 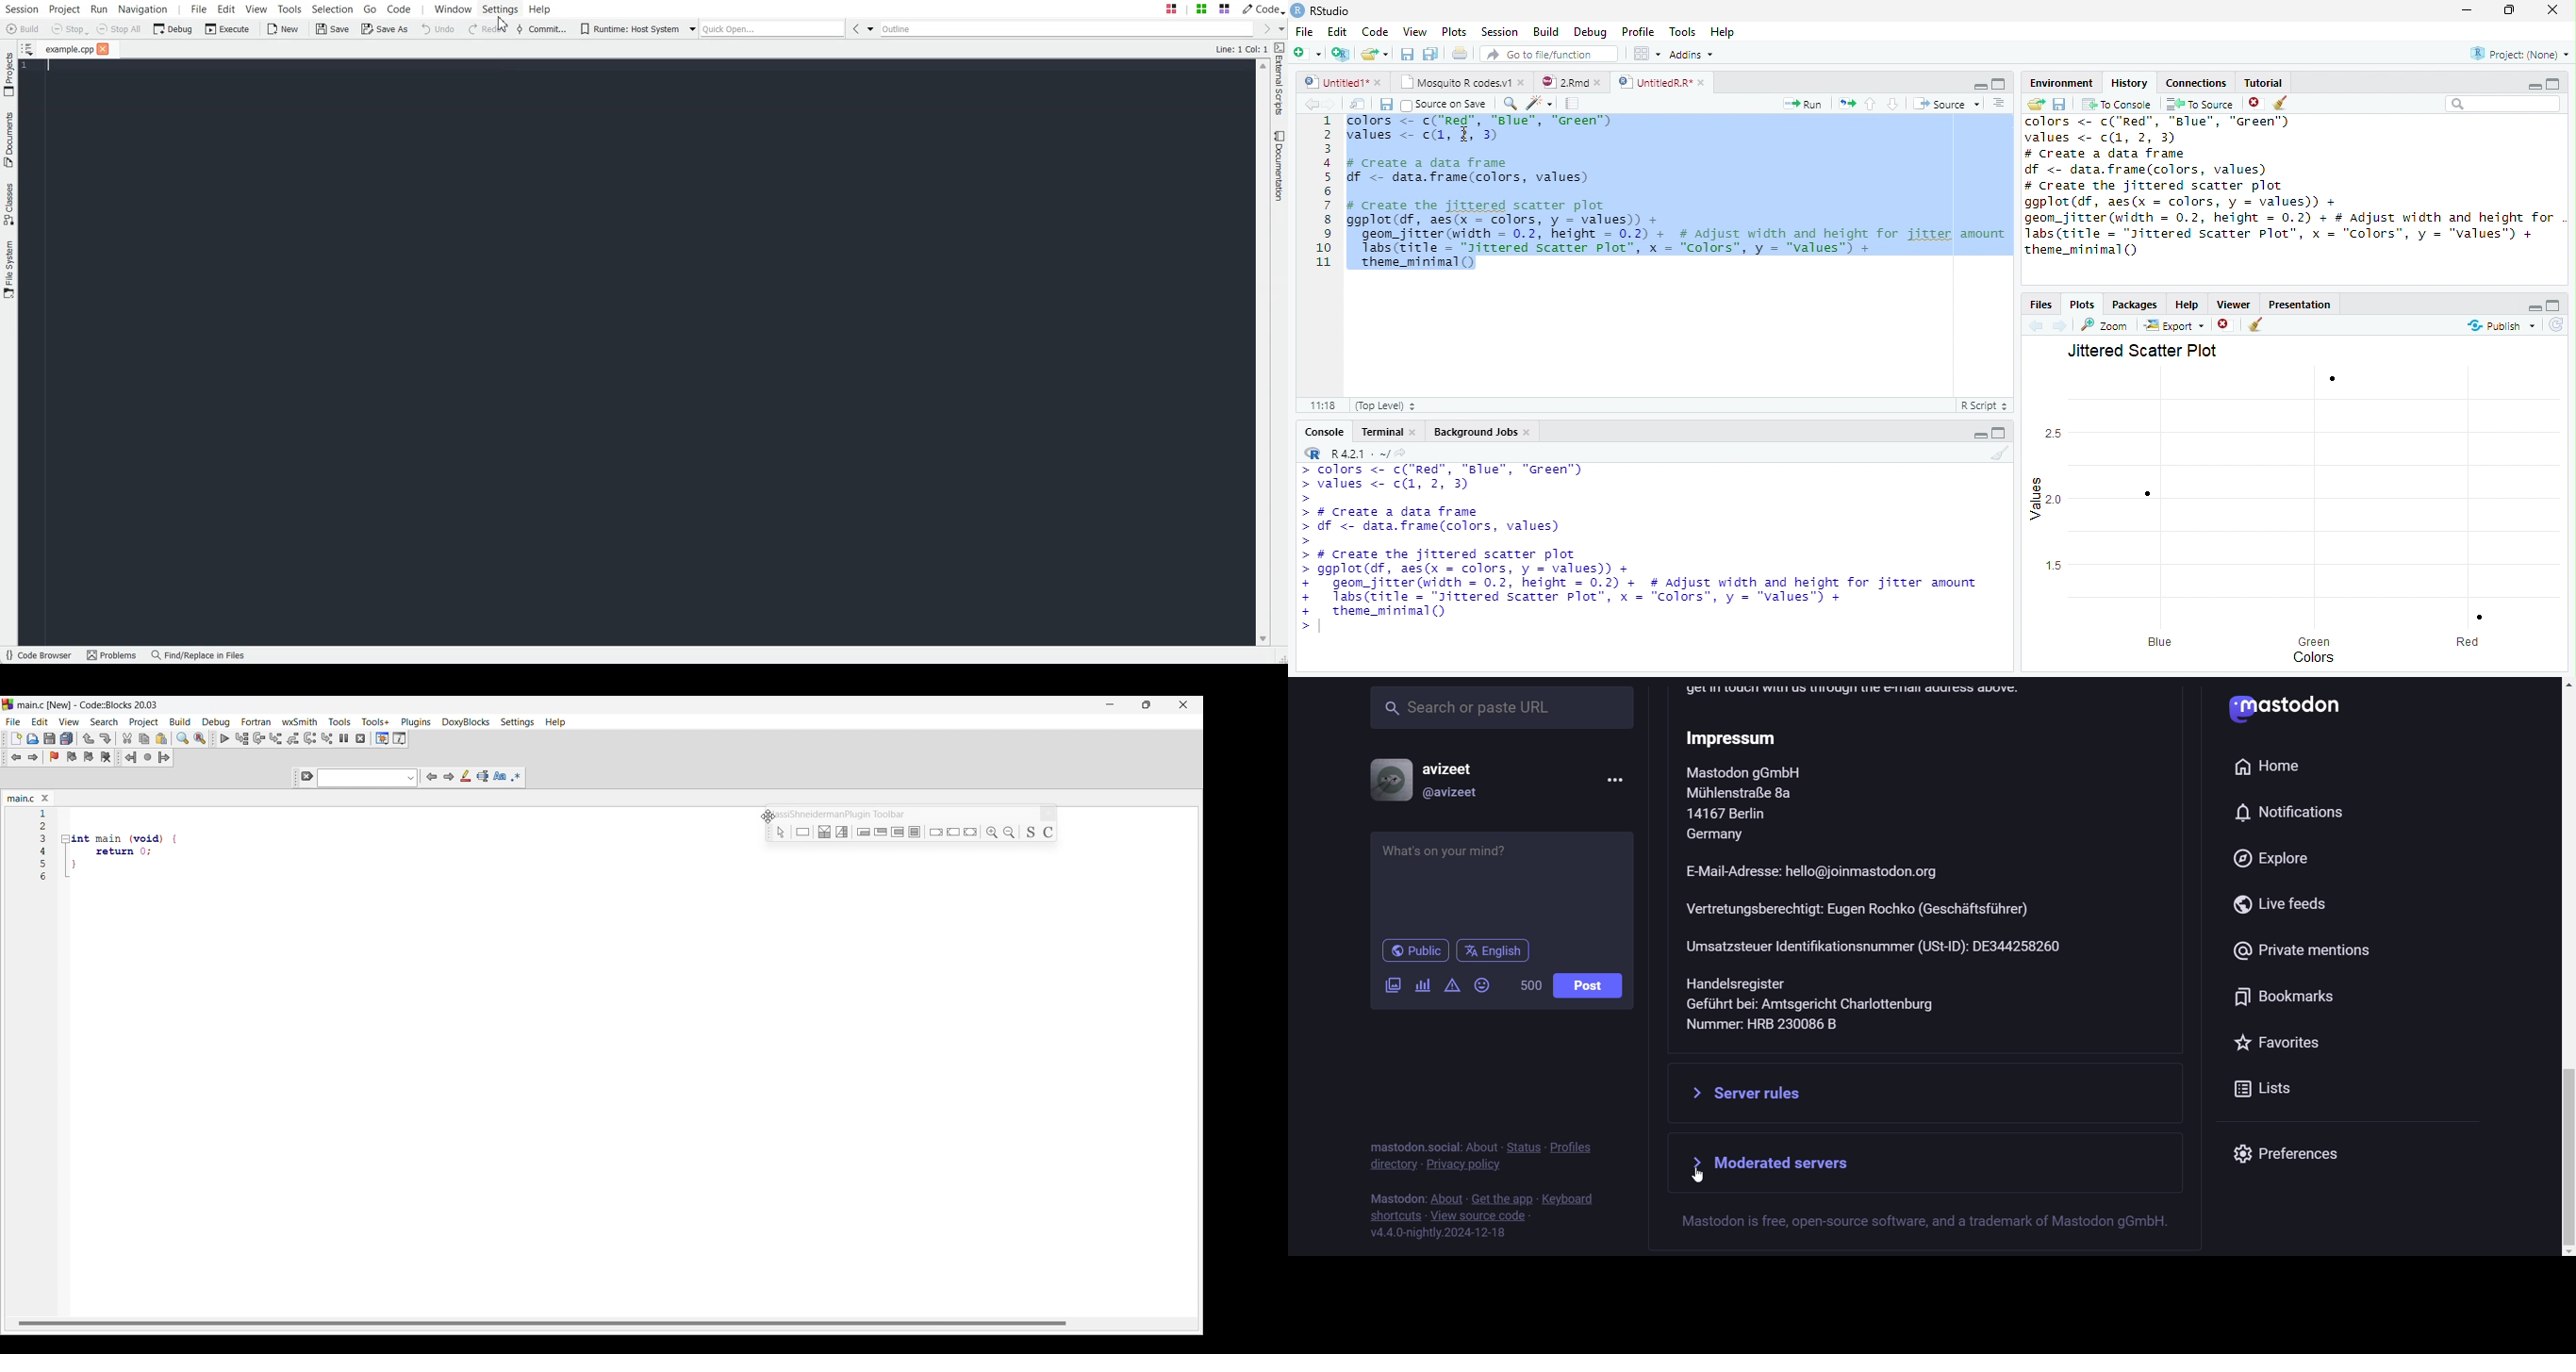 I want to click on Previous bookmark, so click(x=72, y=757).